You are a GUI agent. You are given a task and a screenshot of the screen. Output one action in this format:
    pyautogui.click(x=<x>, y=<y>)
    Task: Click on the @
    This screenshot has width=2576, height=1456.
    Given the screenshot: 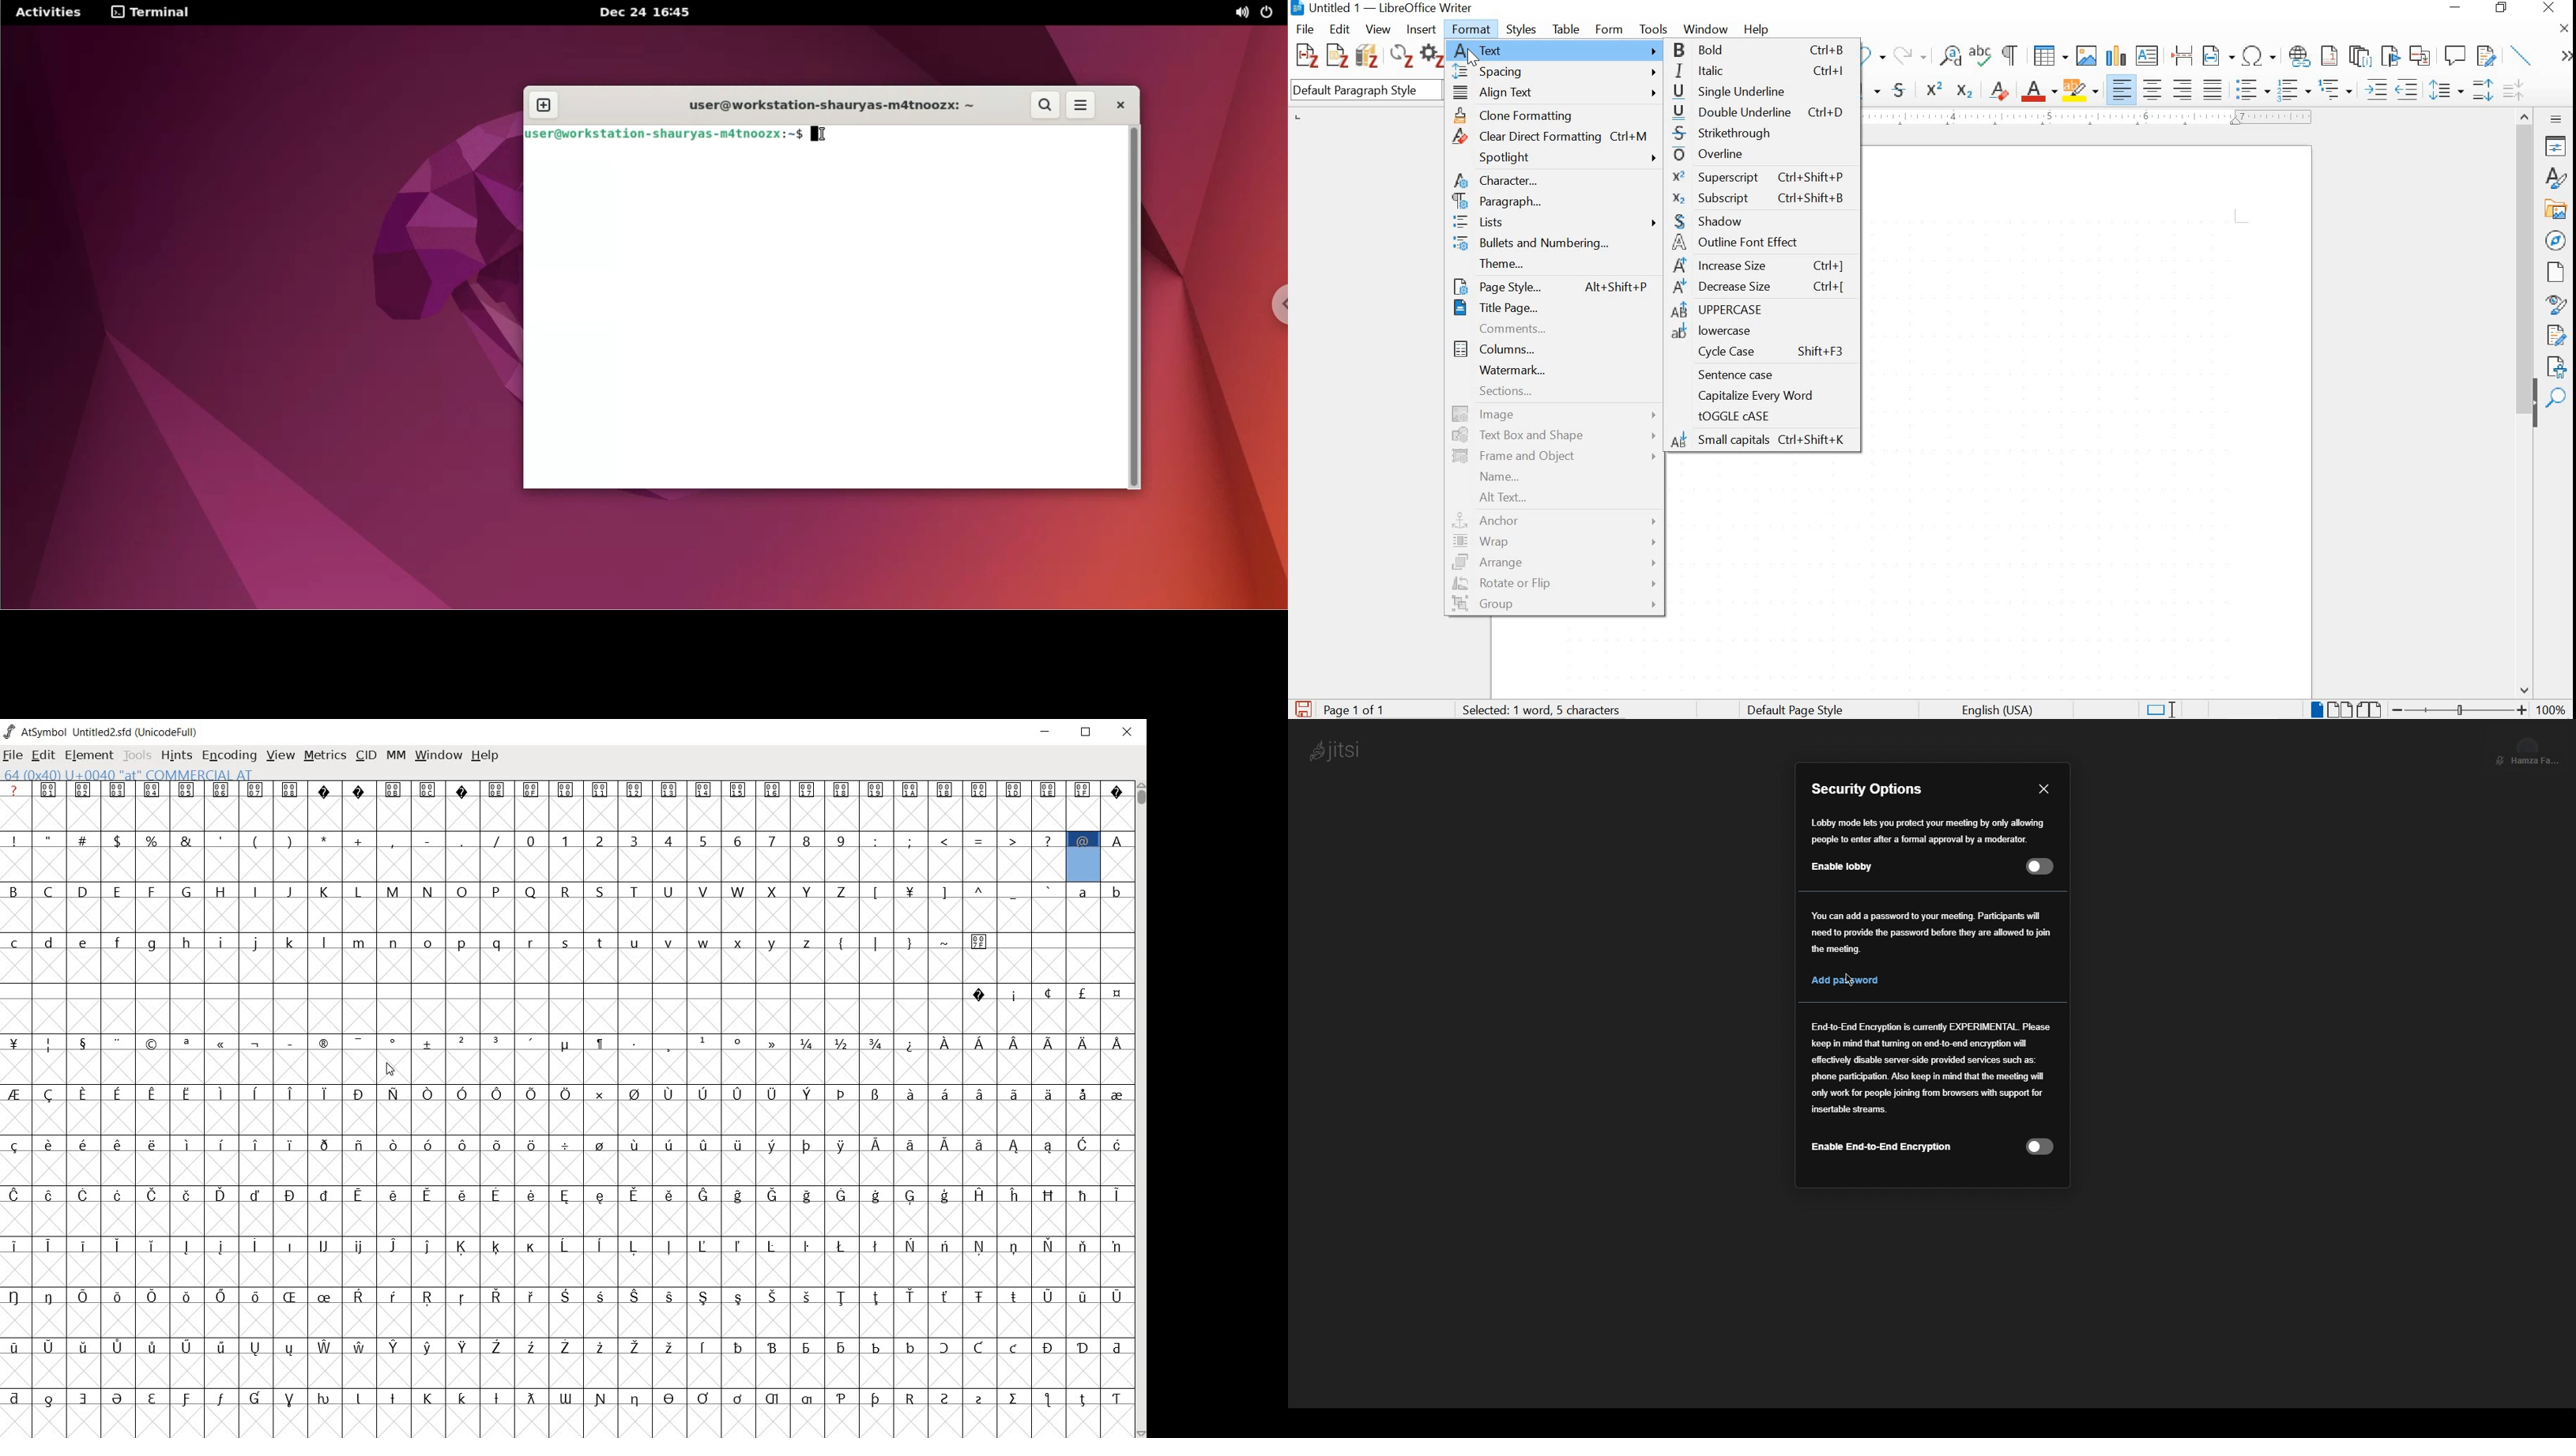 What is the action you would take?
    pyautogui.click(x=1085, y=839)
    